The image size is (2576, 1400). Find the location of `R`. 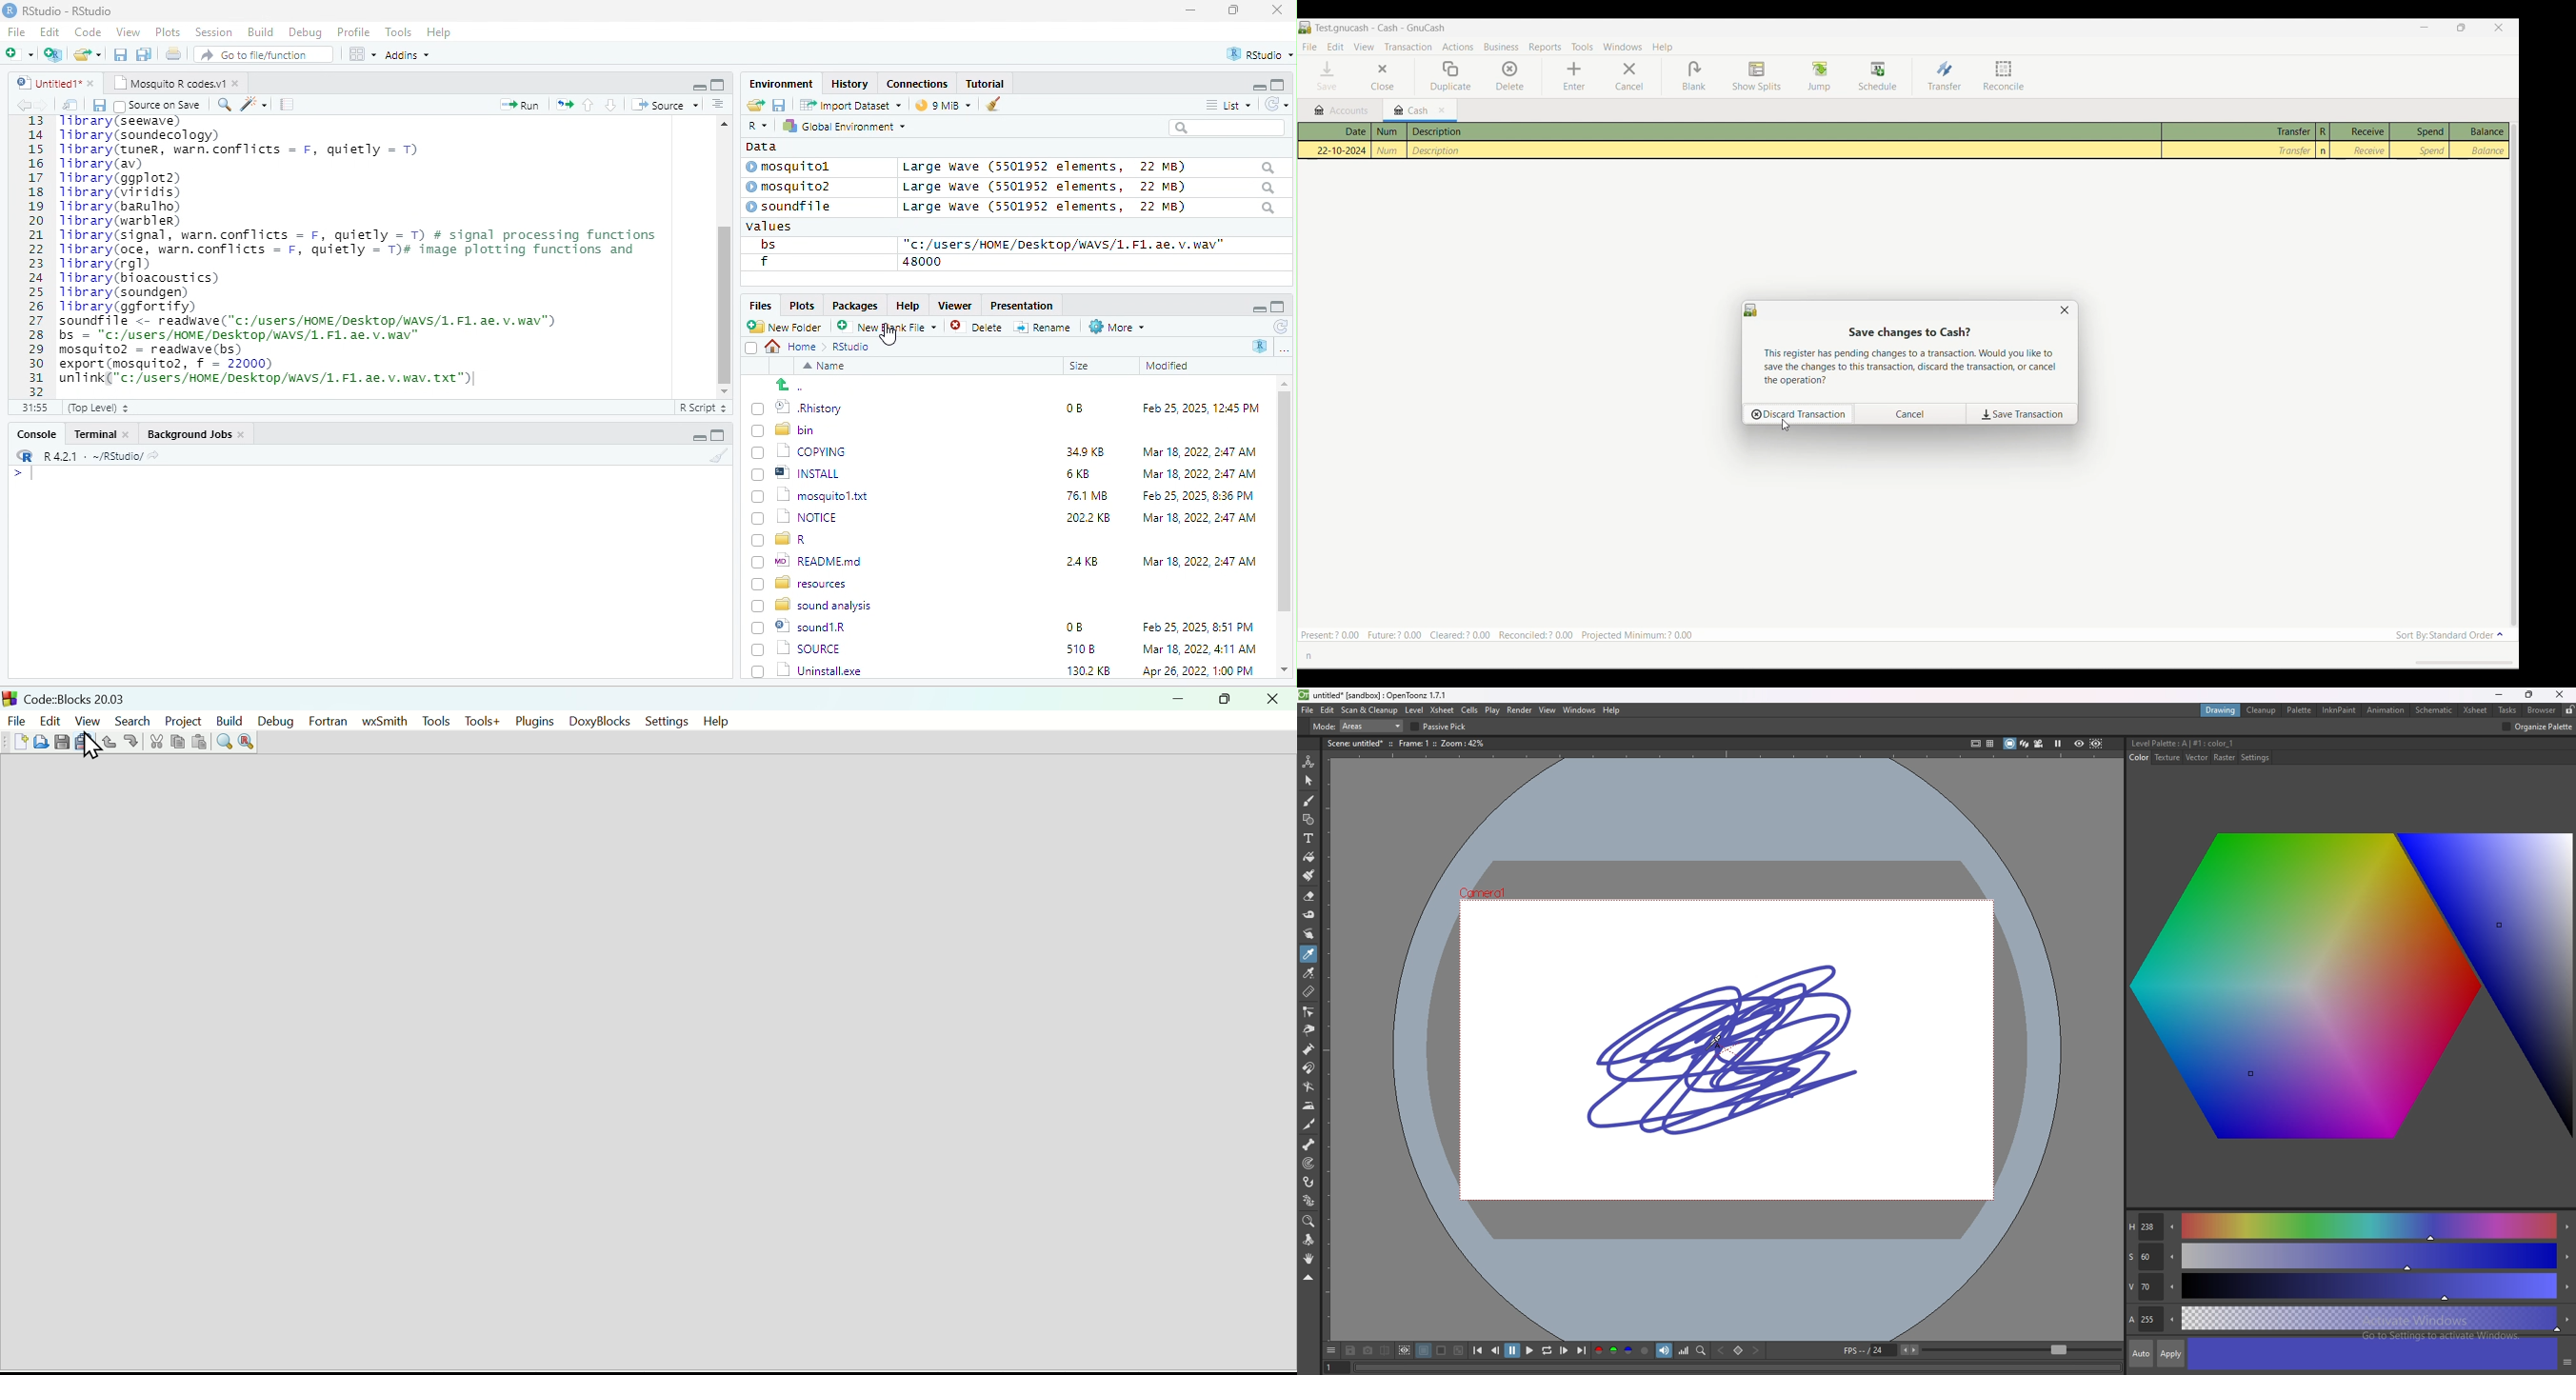

R is located at coordinates (756, 127).